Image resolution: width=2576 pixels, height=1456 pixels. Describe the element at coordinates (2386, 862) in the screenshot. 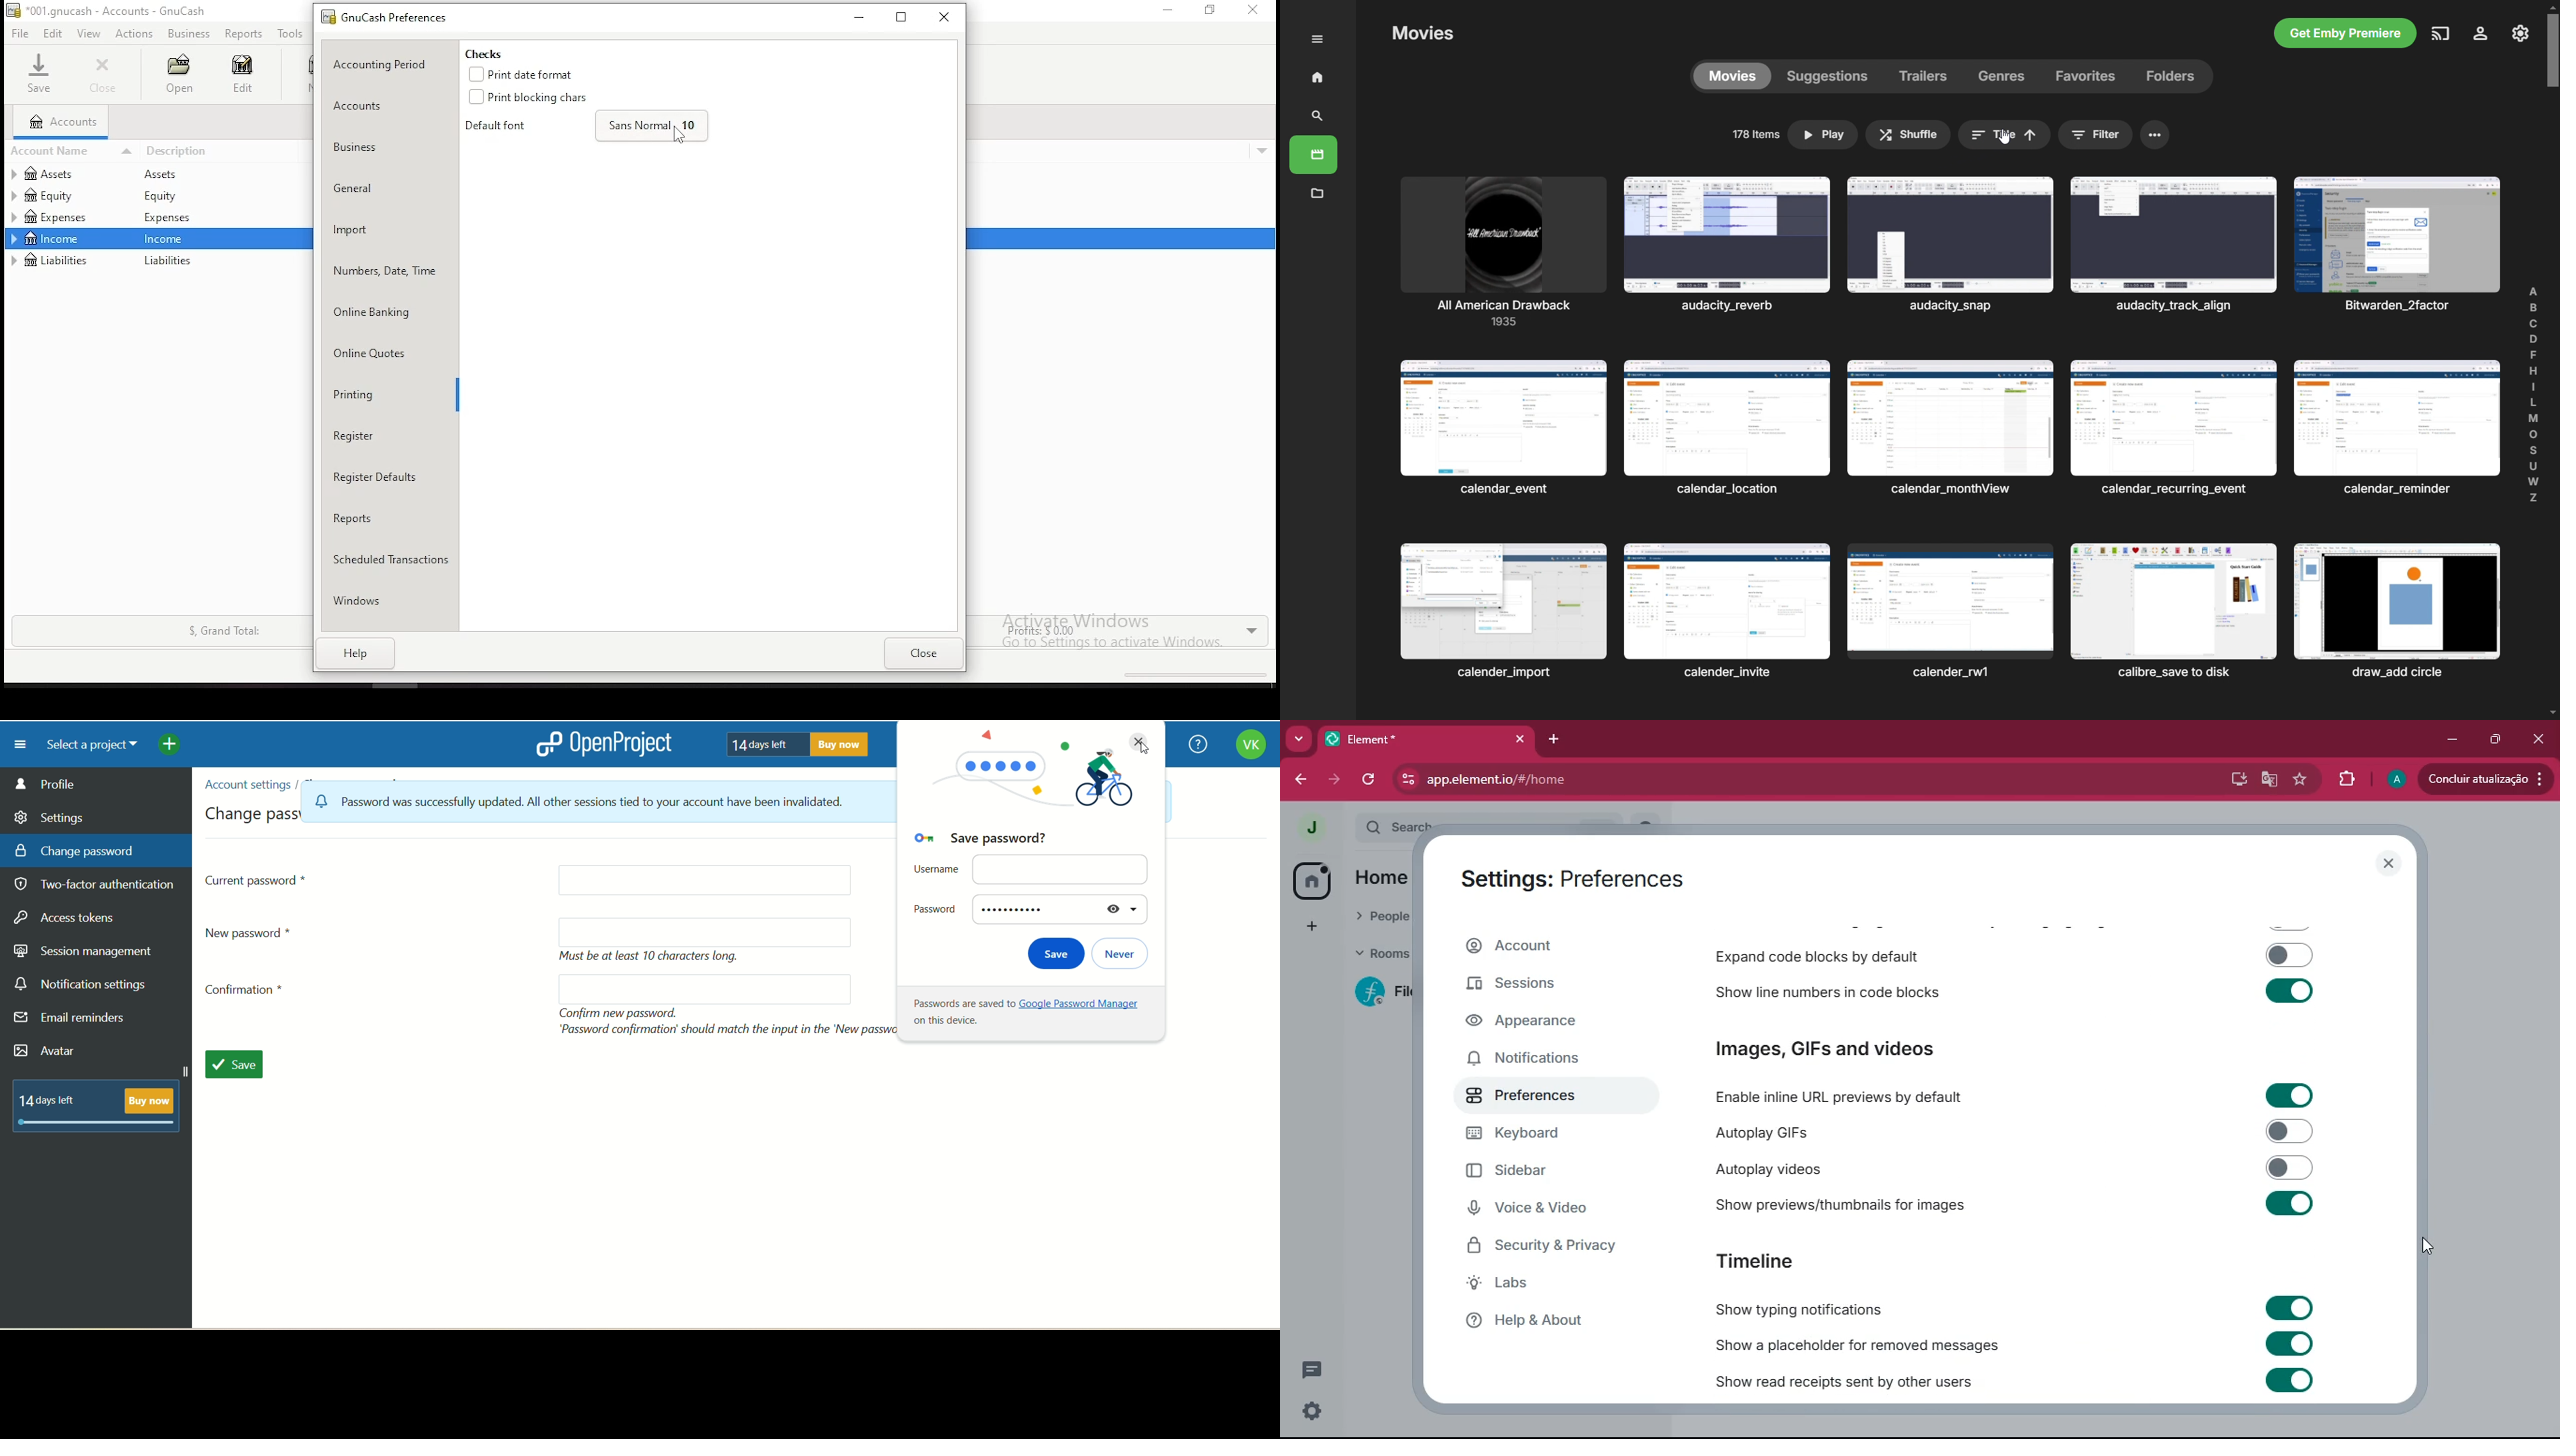

I see `close` at that location.